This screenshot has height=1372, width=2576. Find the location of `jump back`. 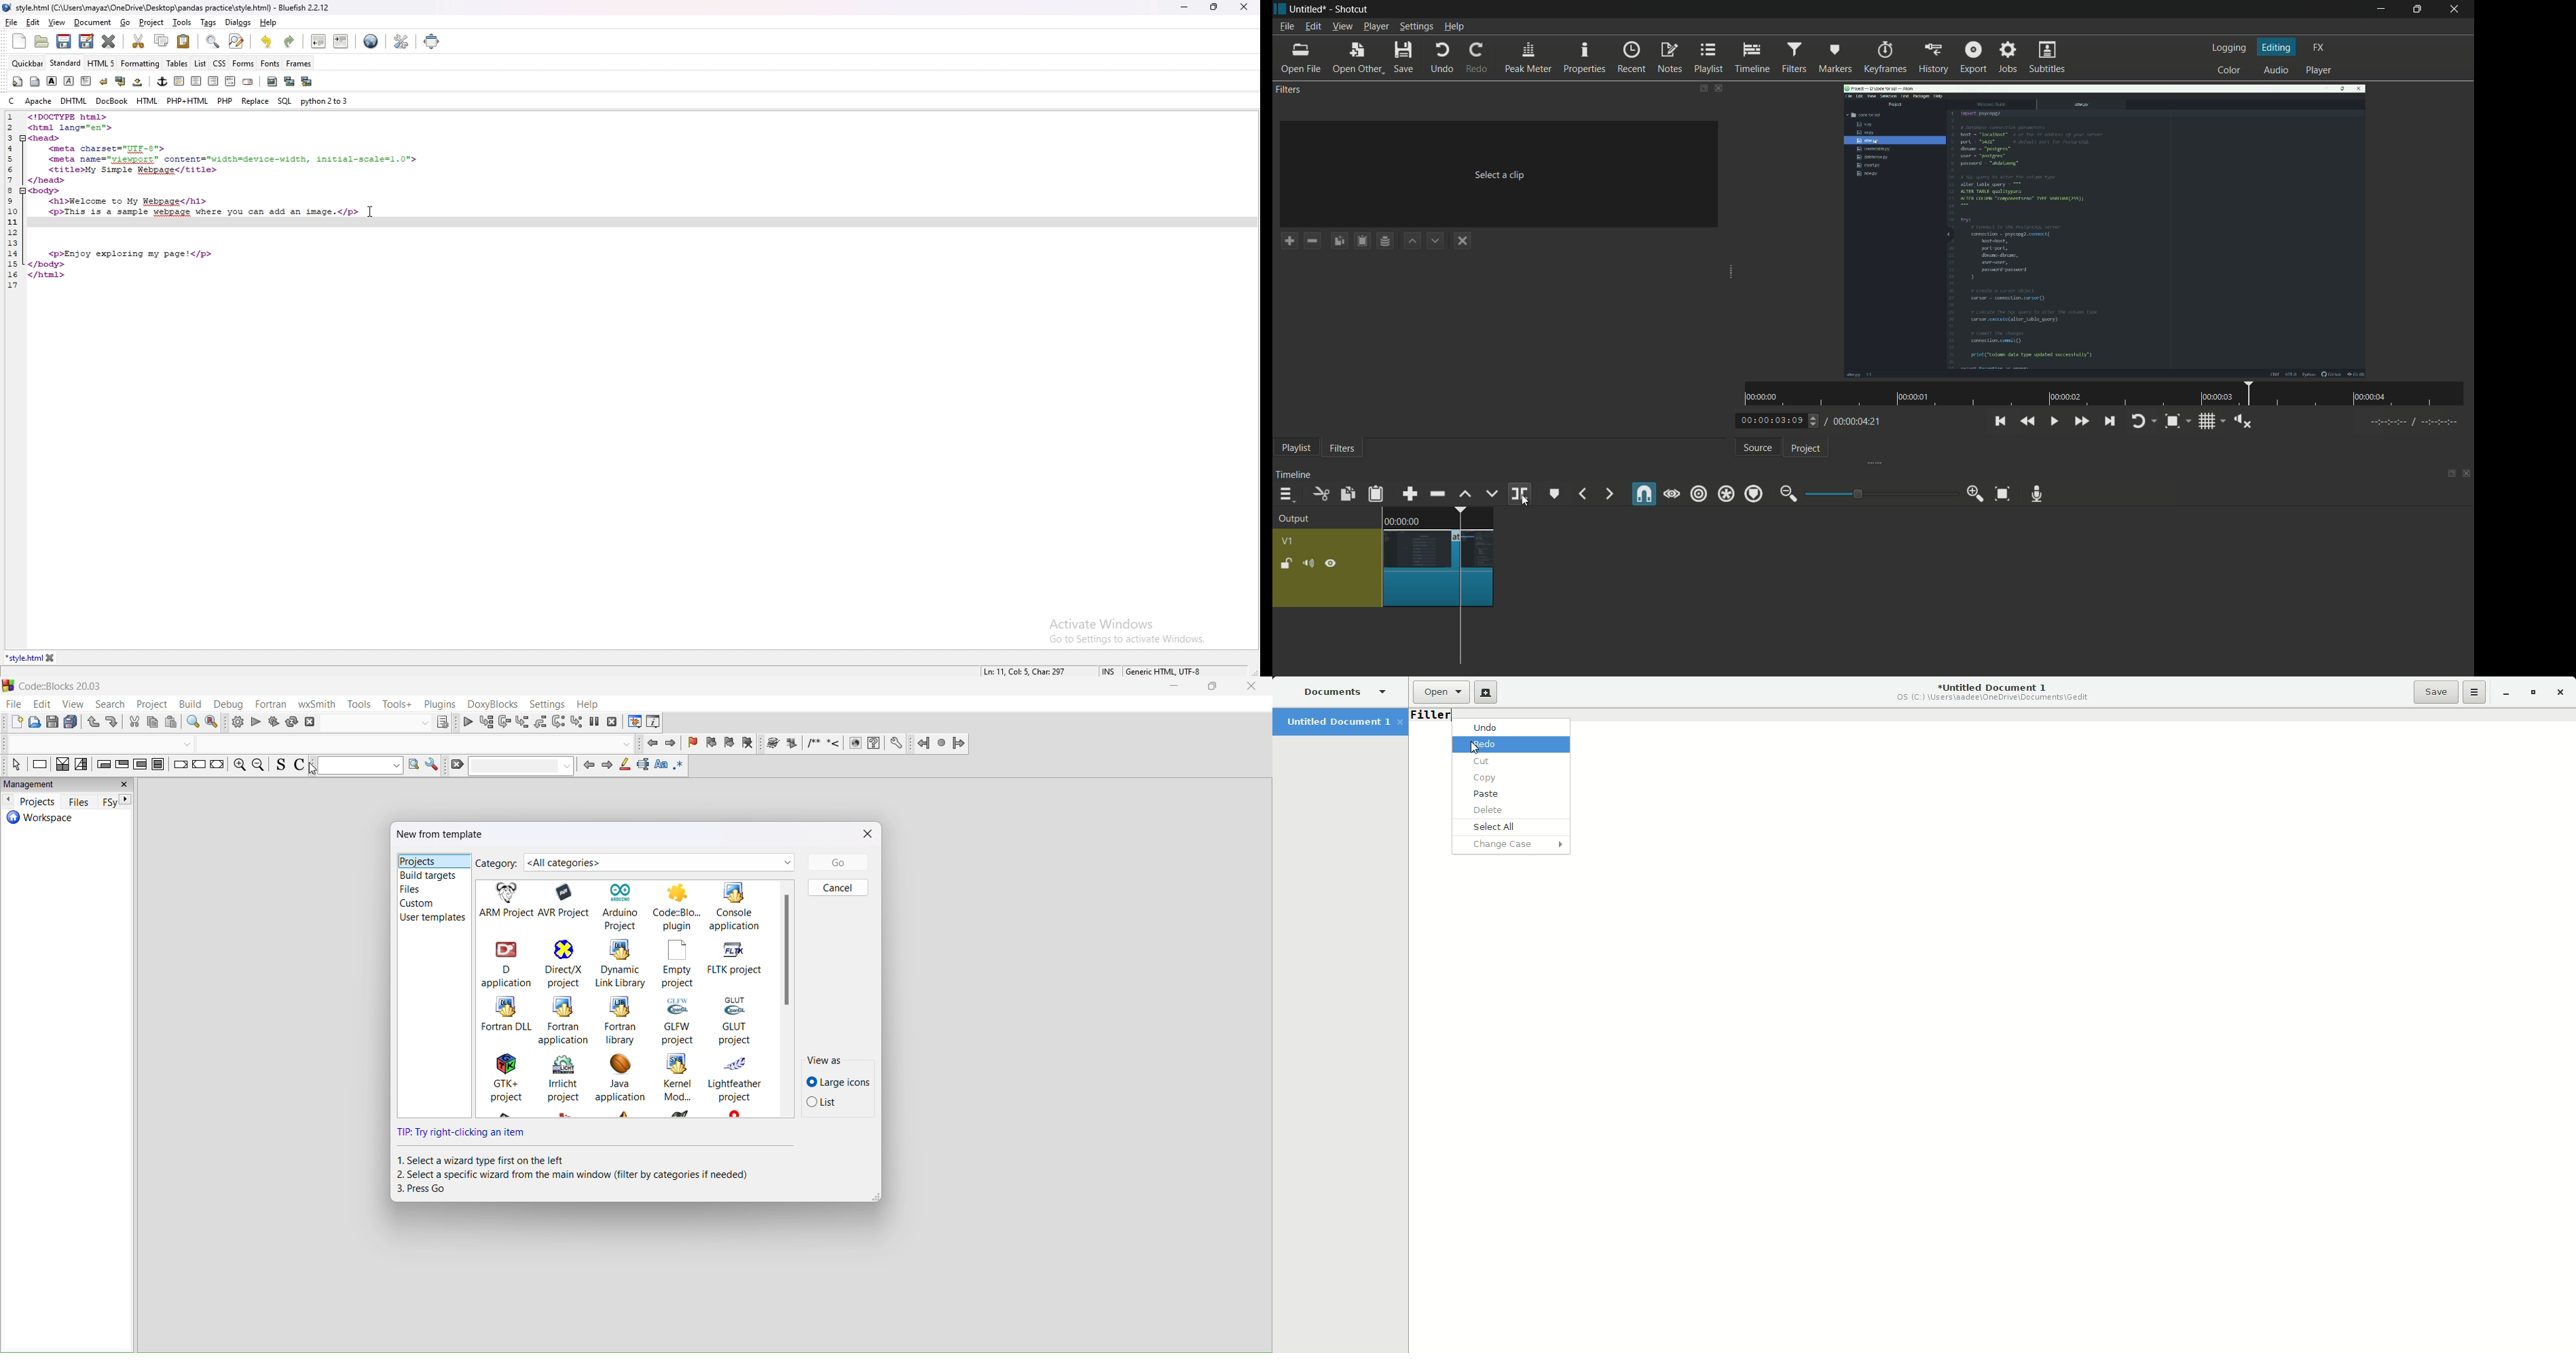

jump back is located at coordinates (650, 743).